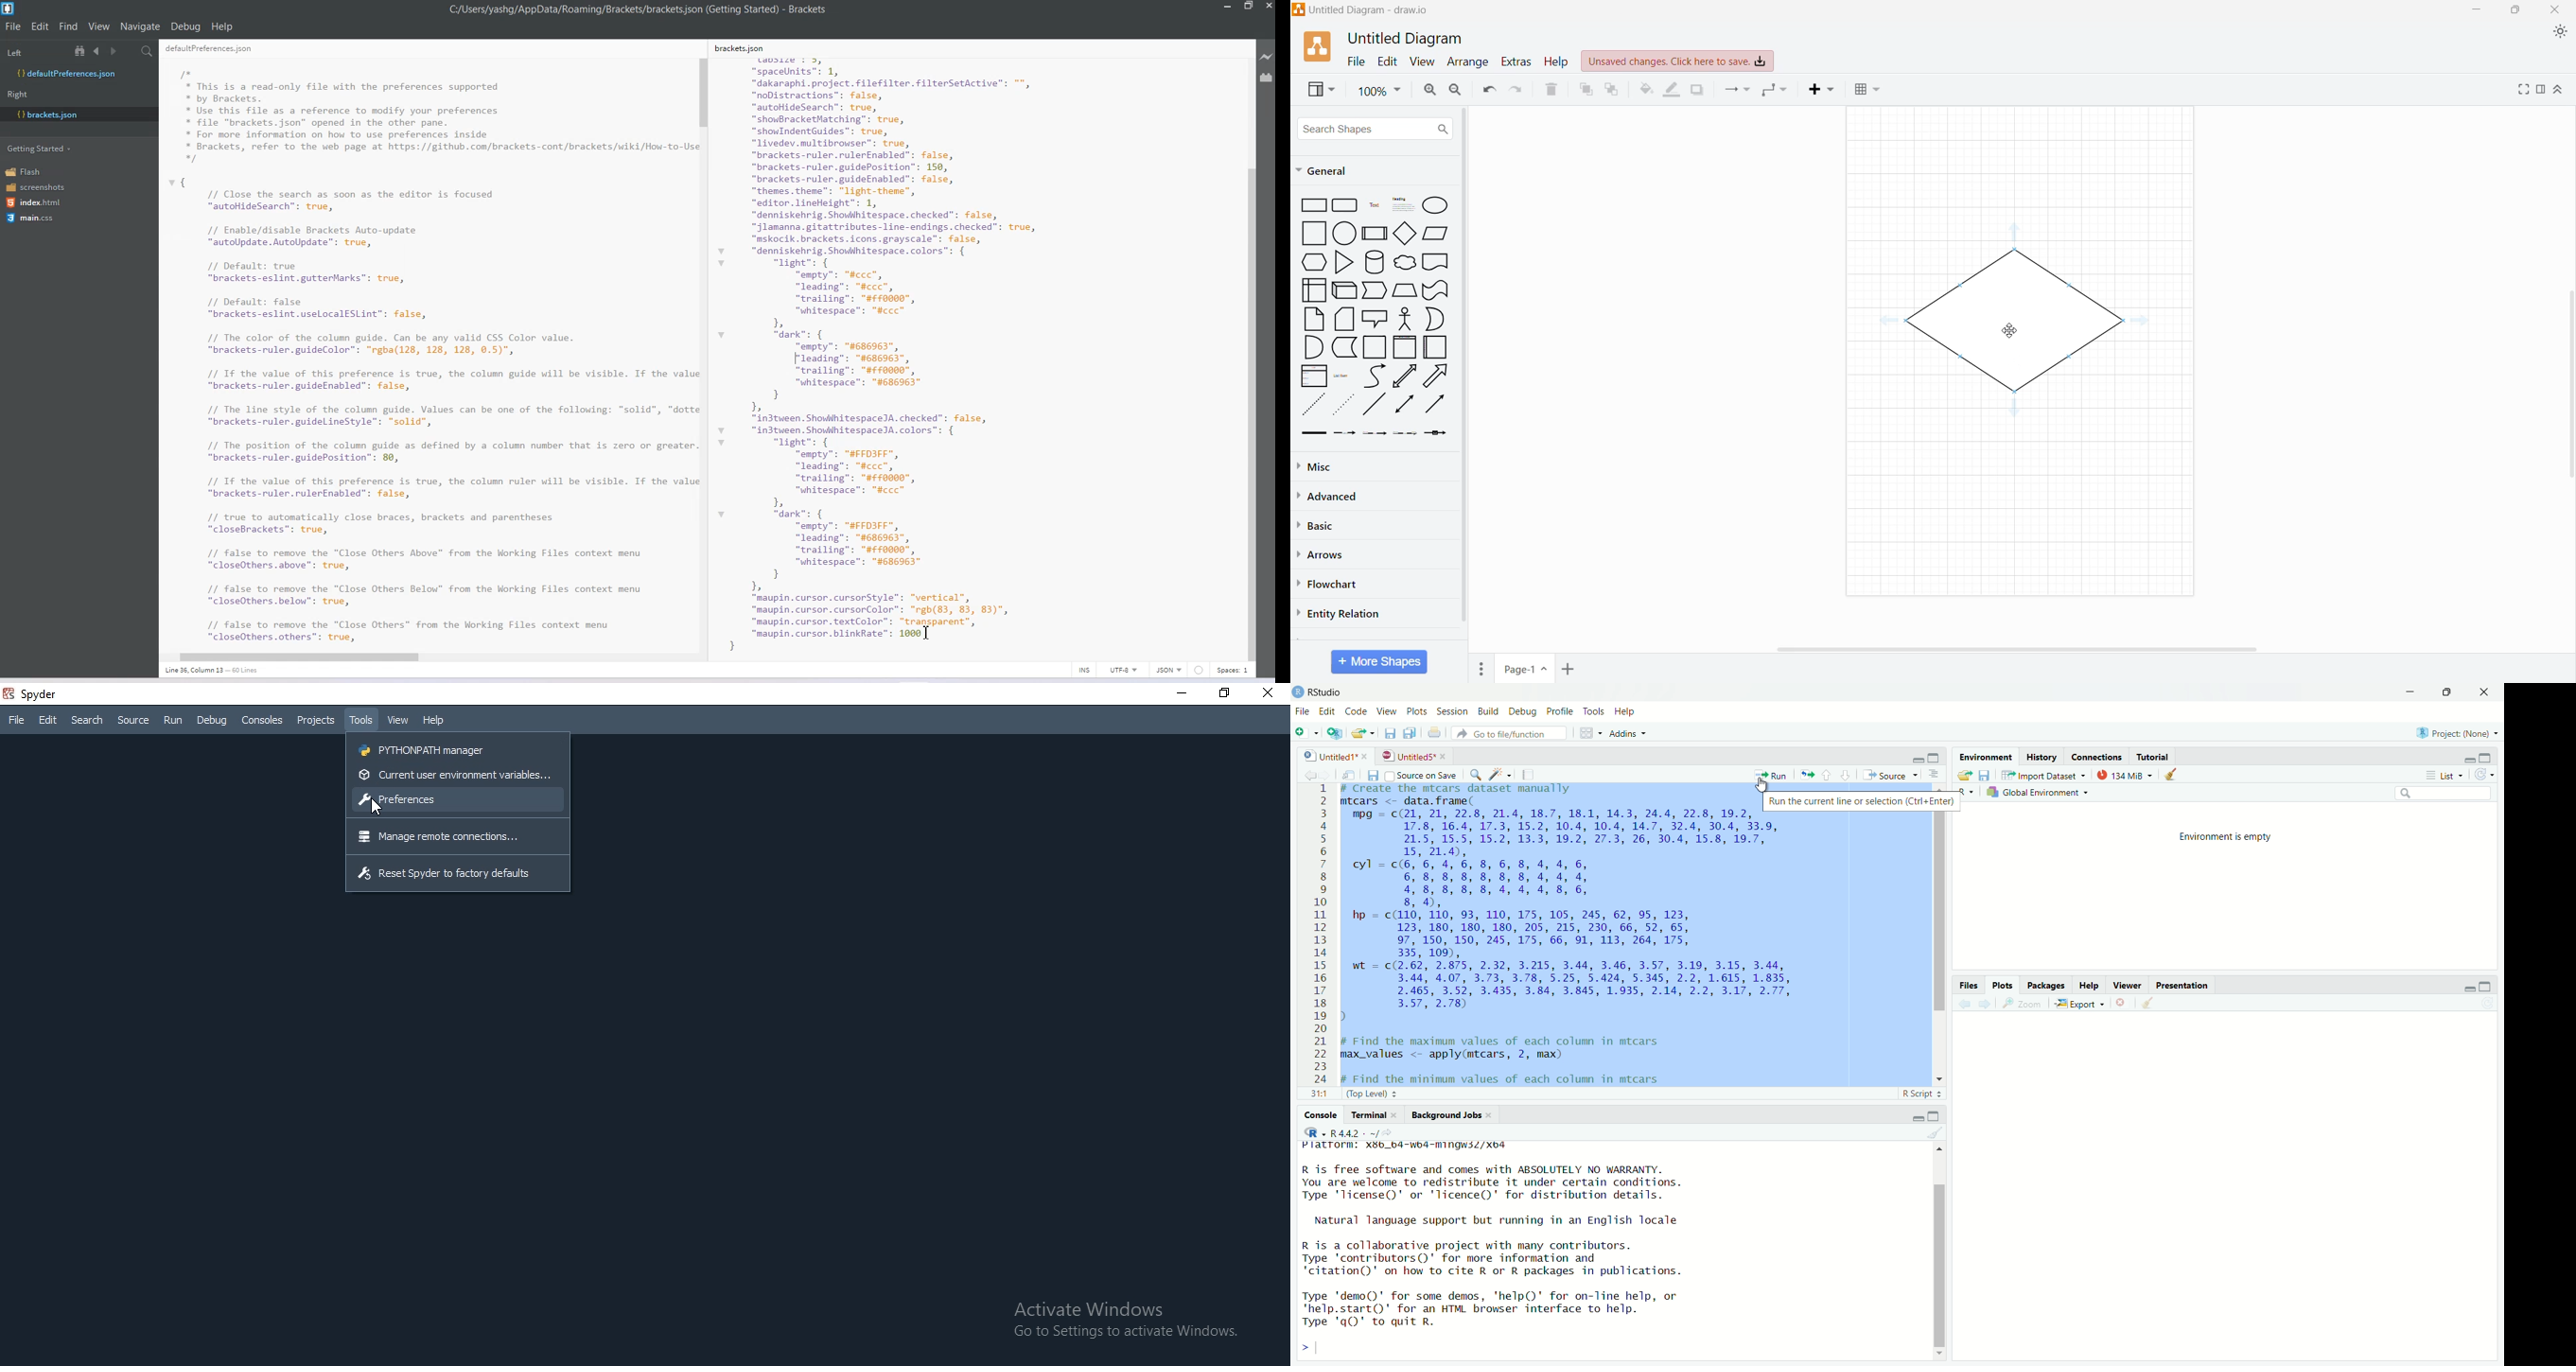  I want to click on Appearance, so click(2560, 31).